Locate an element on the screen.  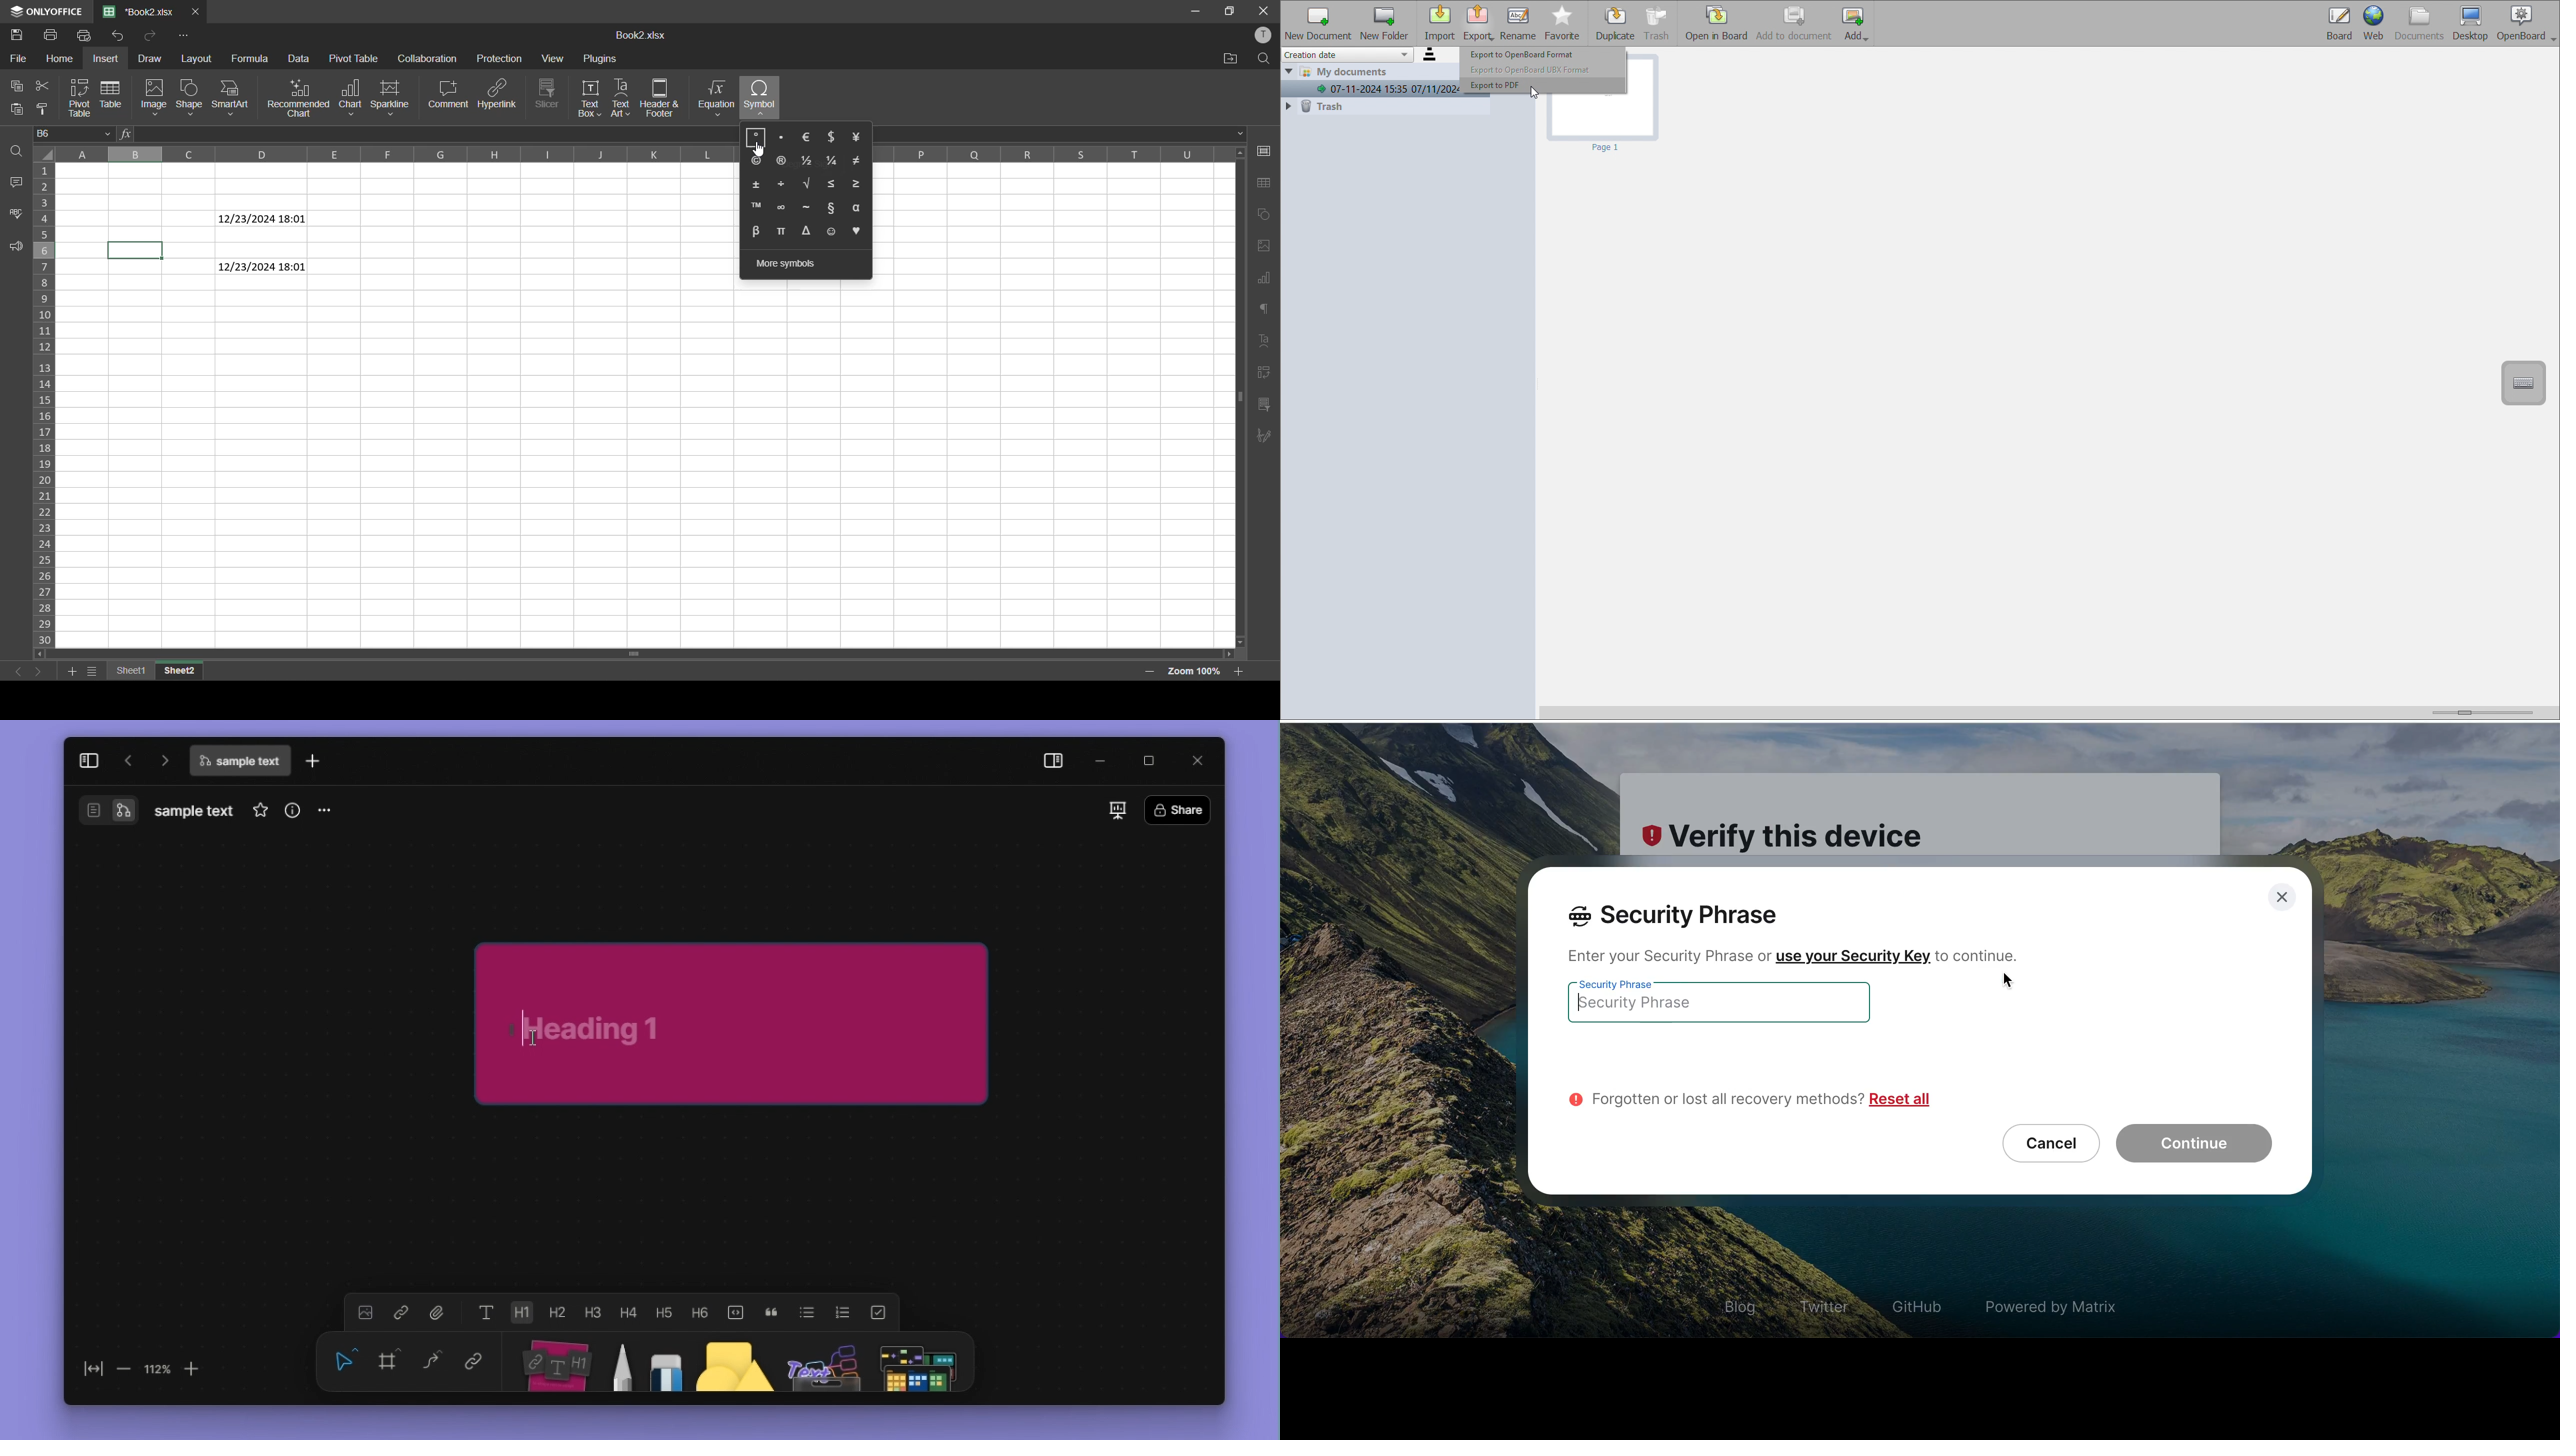
pivot table is located at coordinates (1263, 376).